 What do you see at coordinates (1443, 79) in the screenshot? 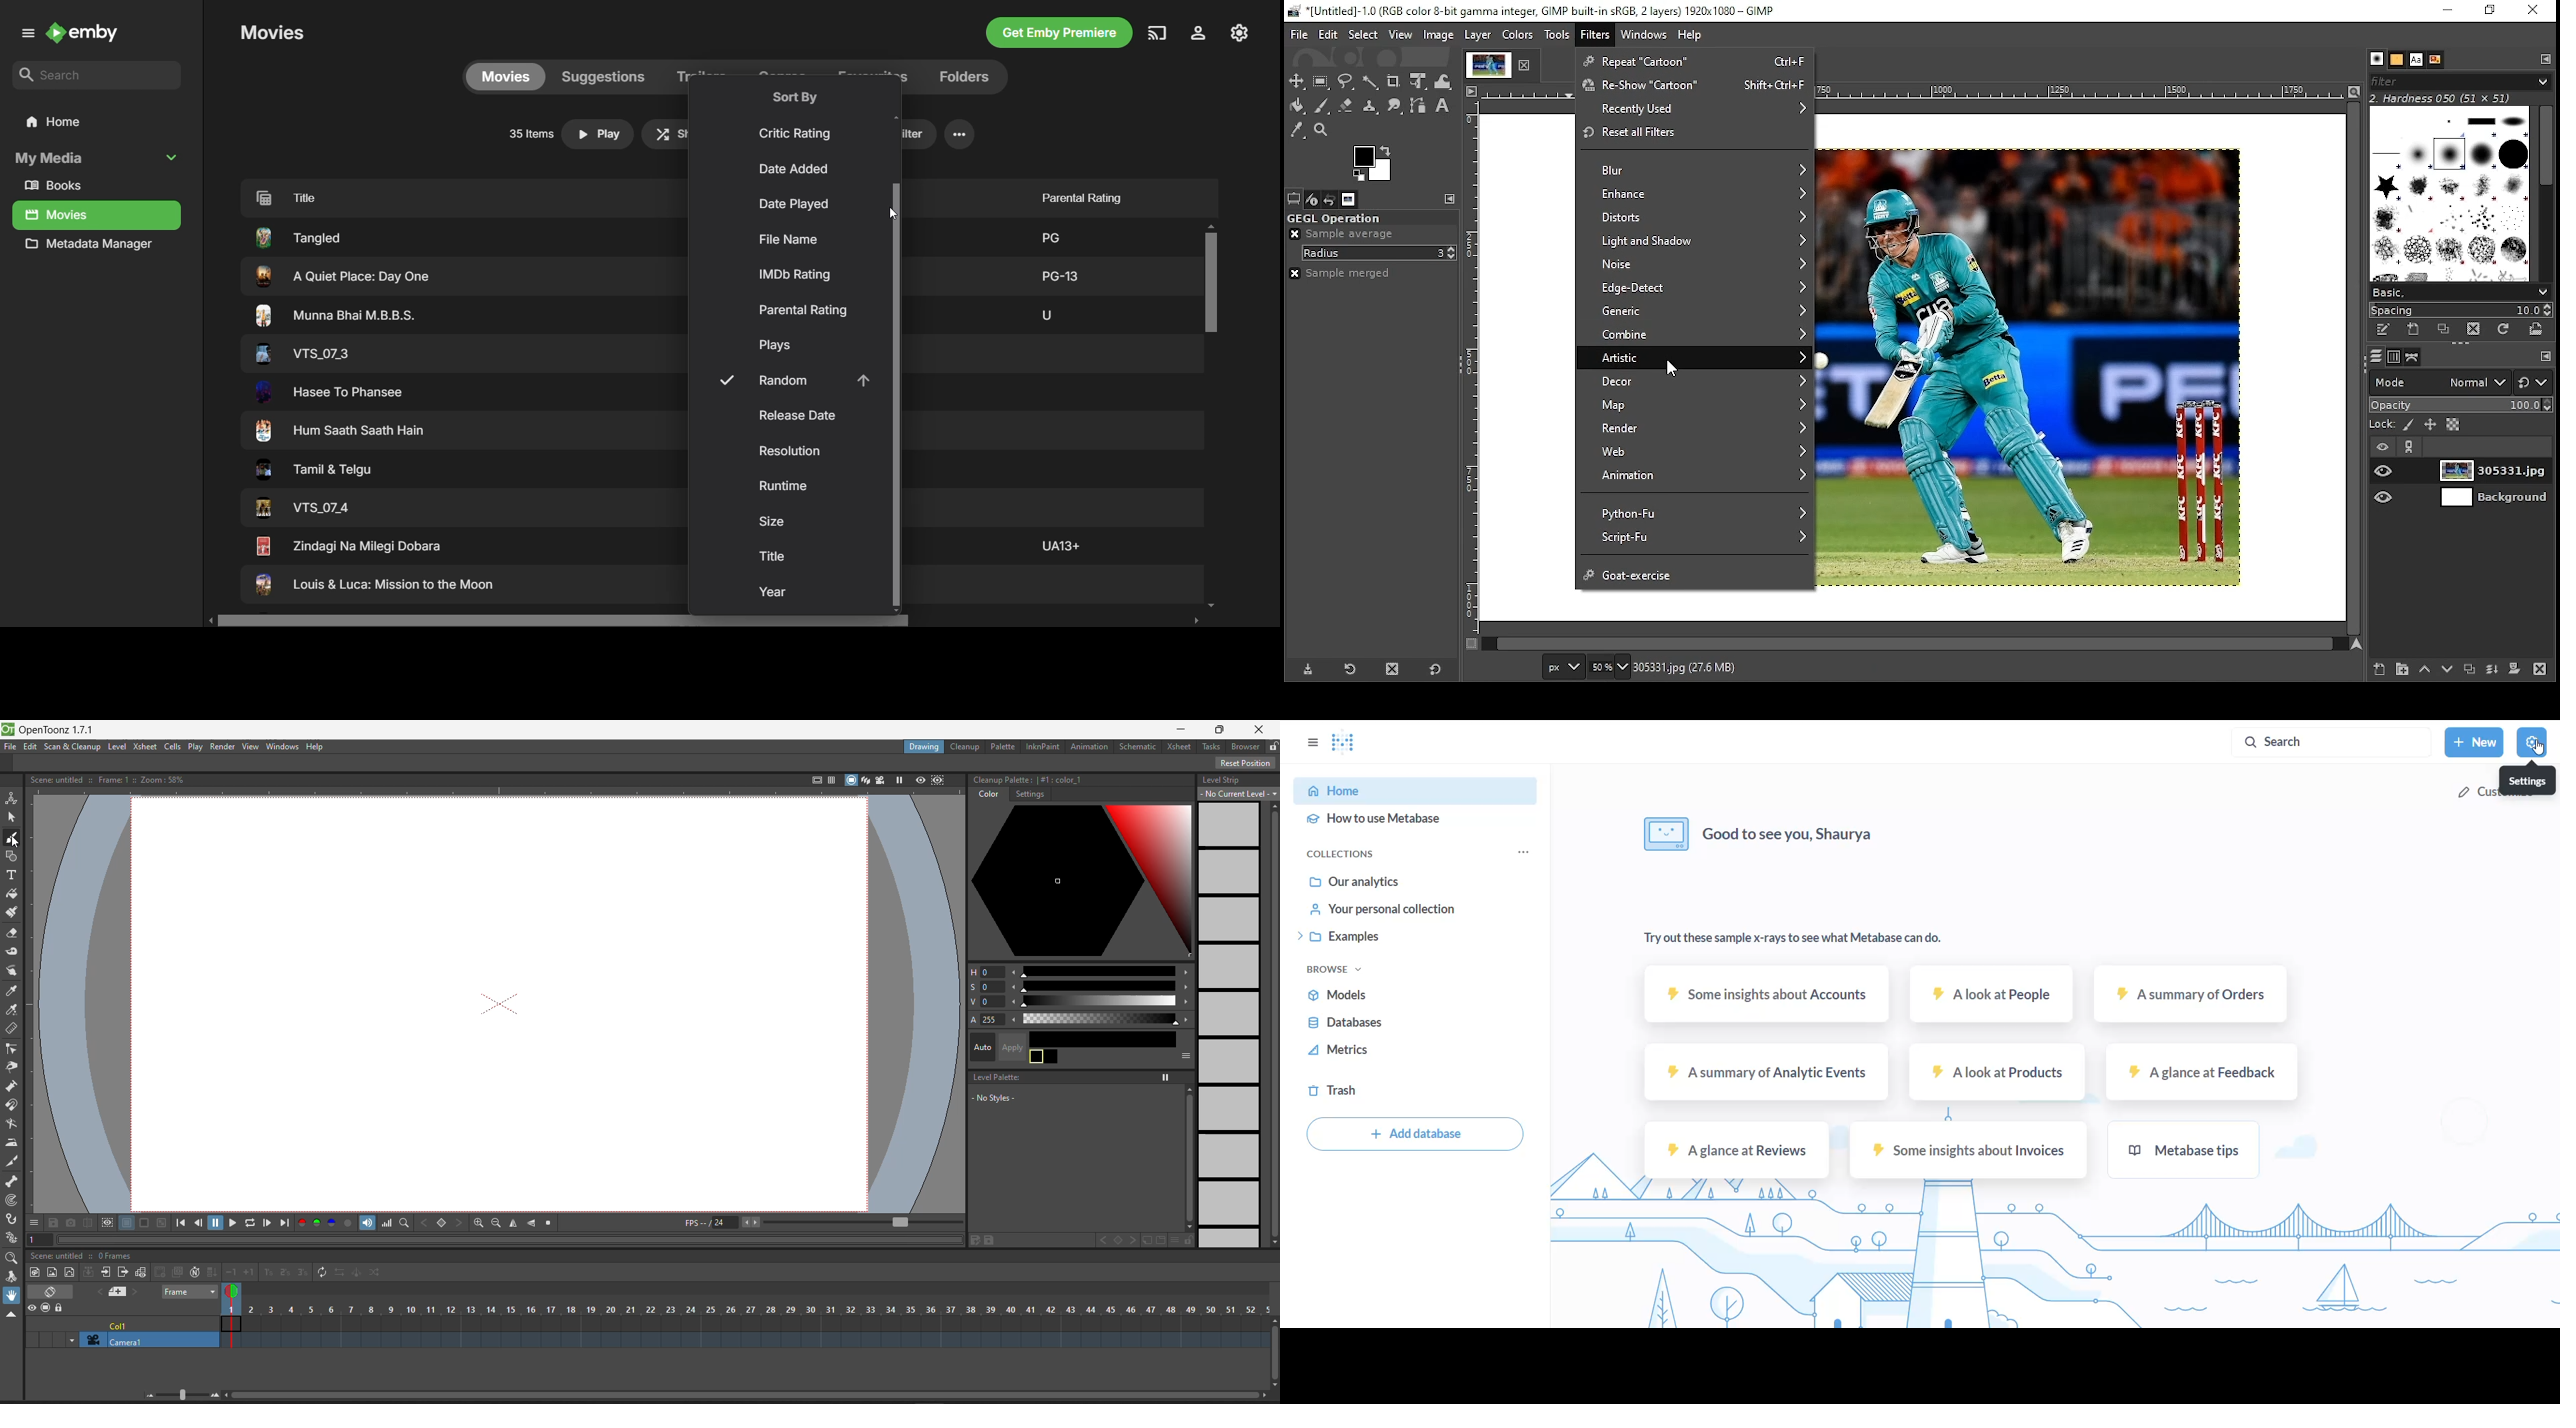
I see `warp transform` at bounding box center [1443, 79].